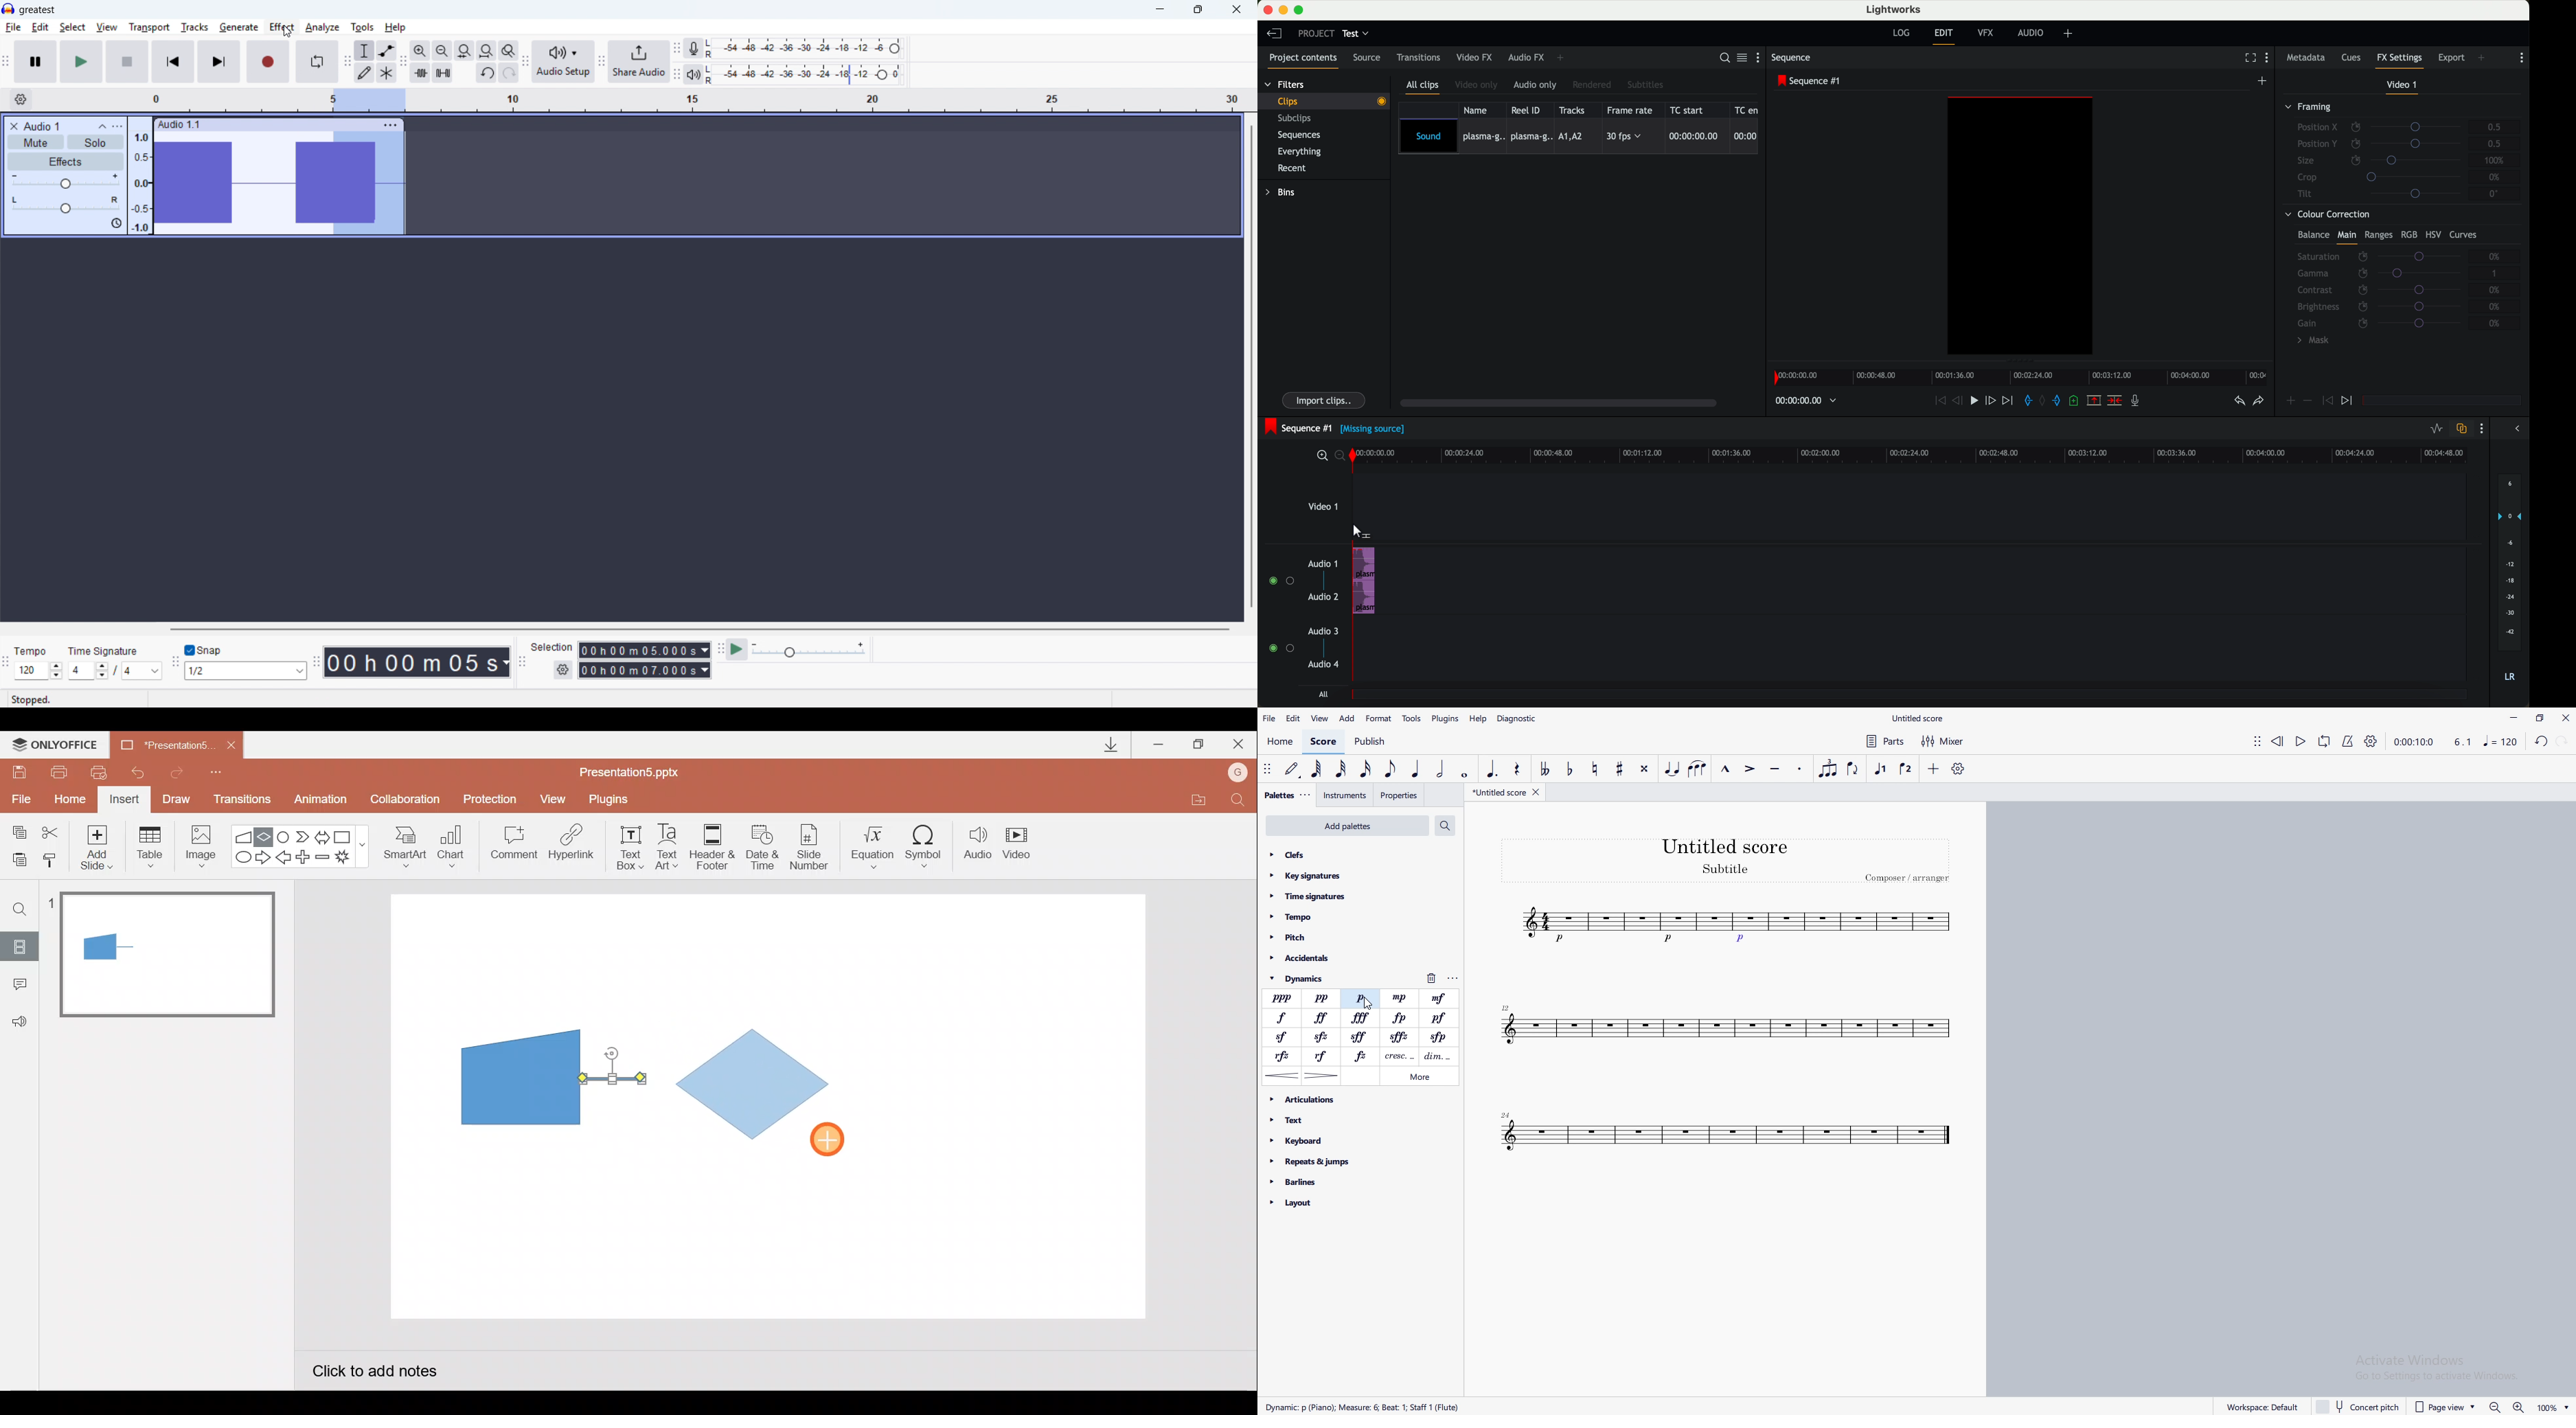 Image resolution: width=2576 pixels, height=1428 pixels. What do you see at coordinates (813, 847) in the screenshot?
I see `Slide number` at bounding box center [813, 847].